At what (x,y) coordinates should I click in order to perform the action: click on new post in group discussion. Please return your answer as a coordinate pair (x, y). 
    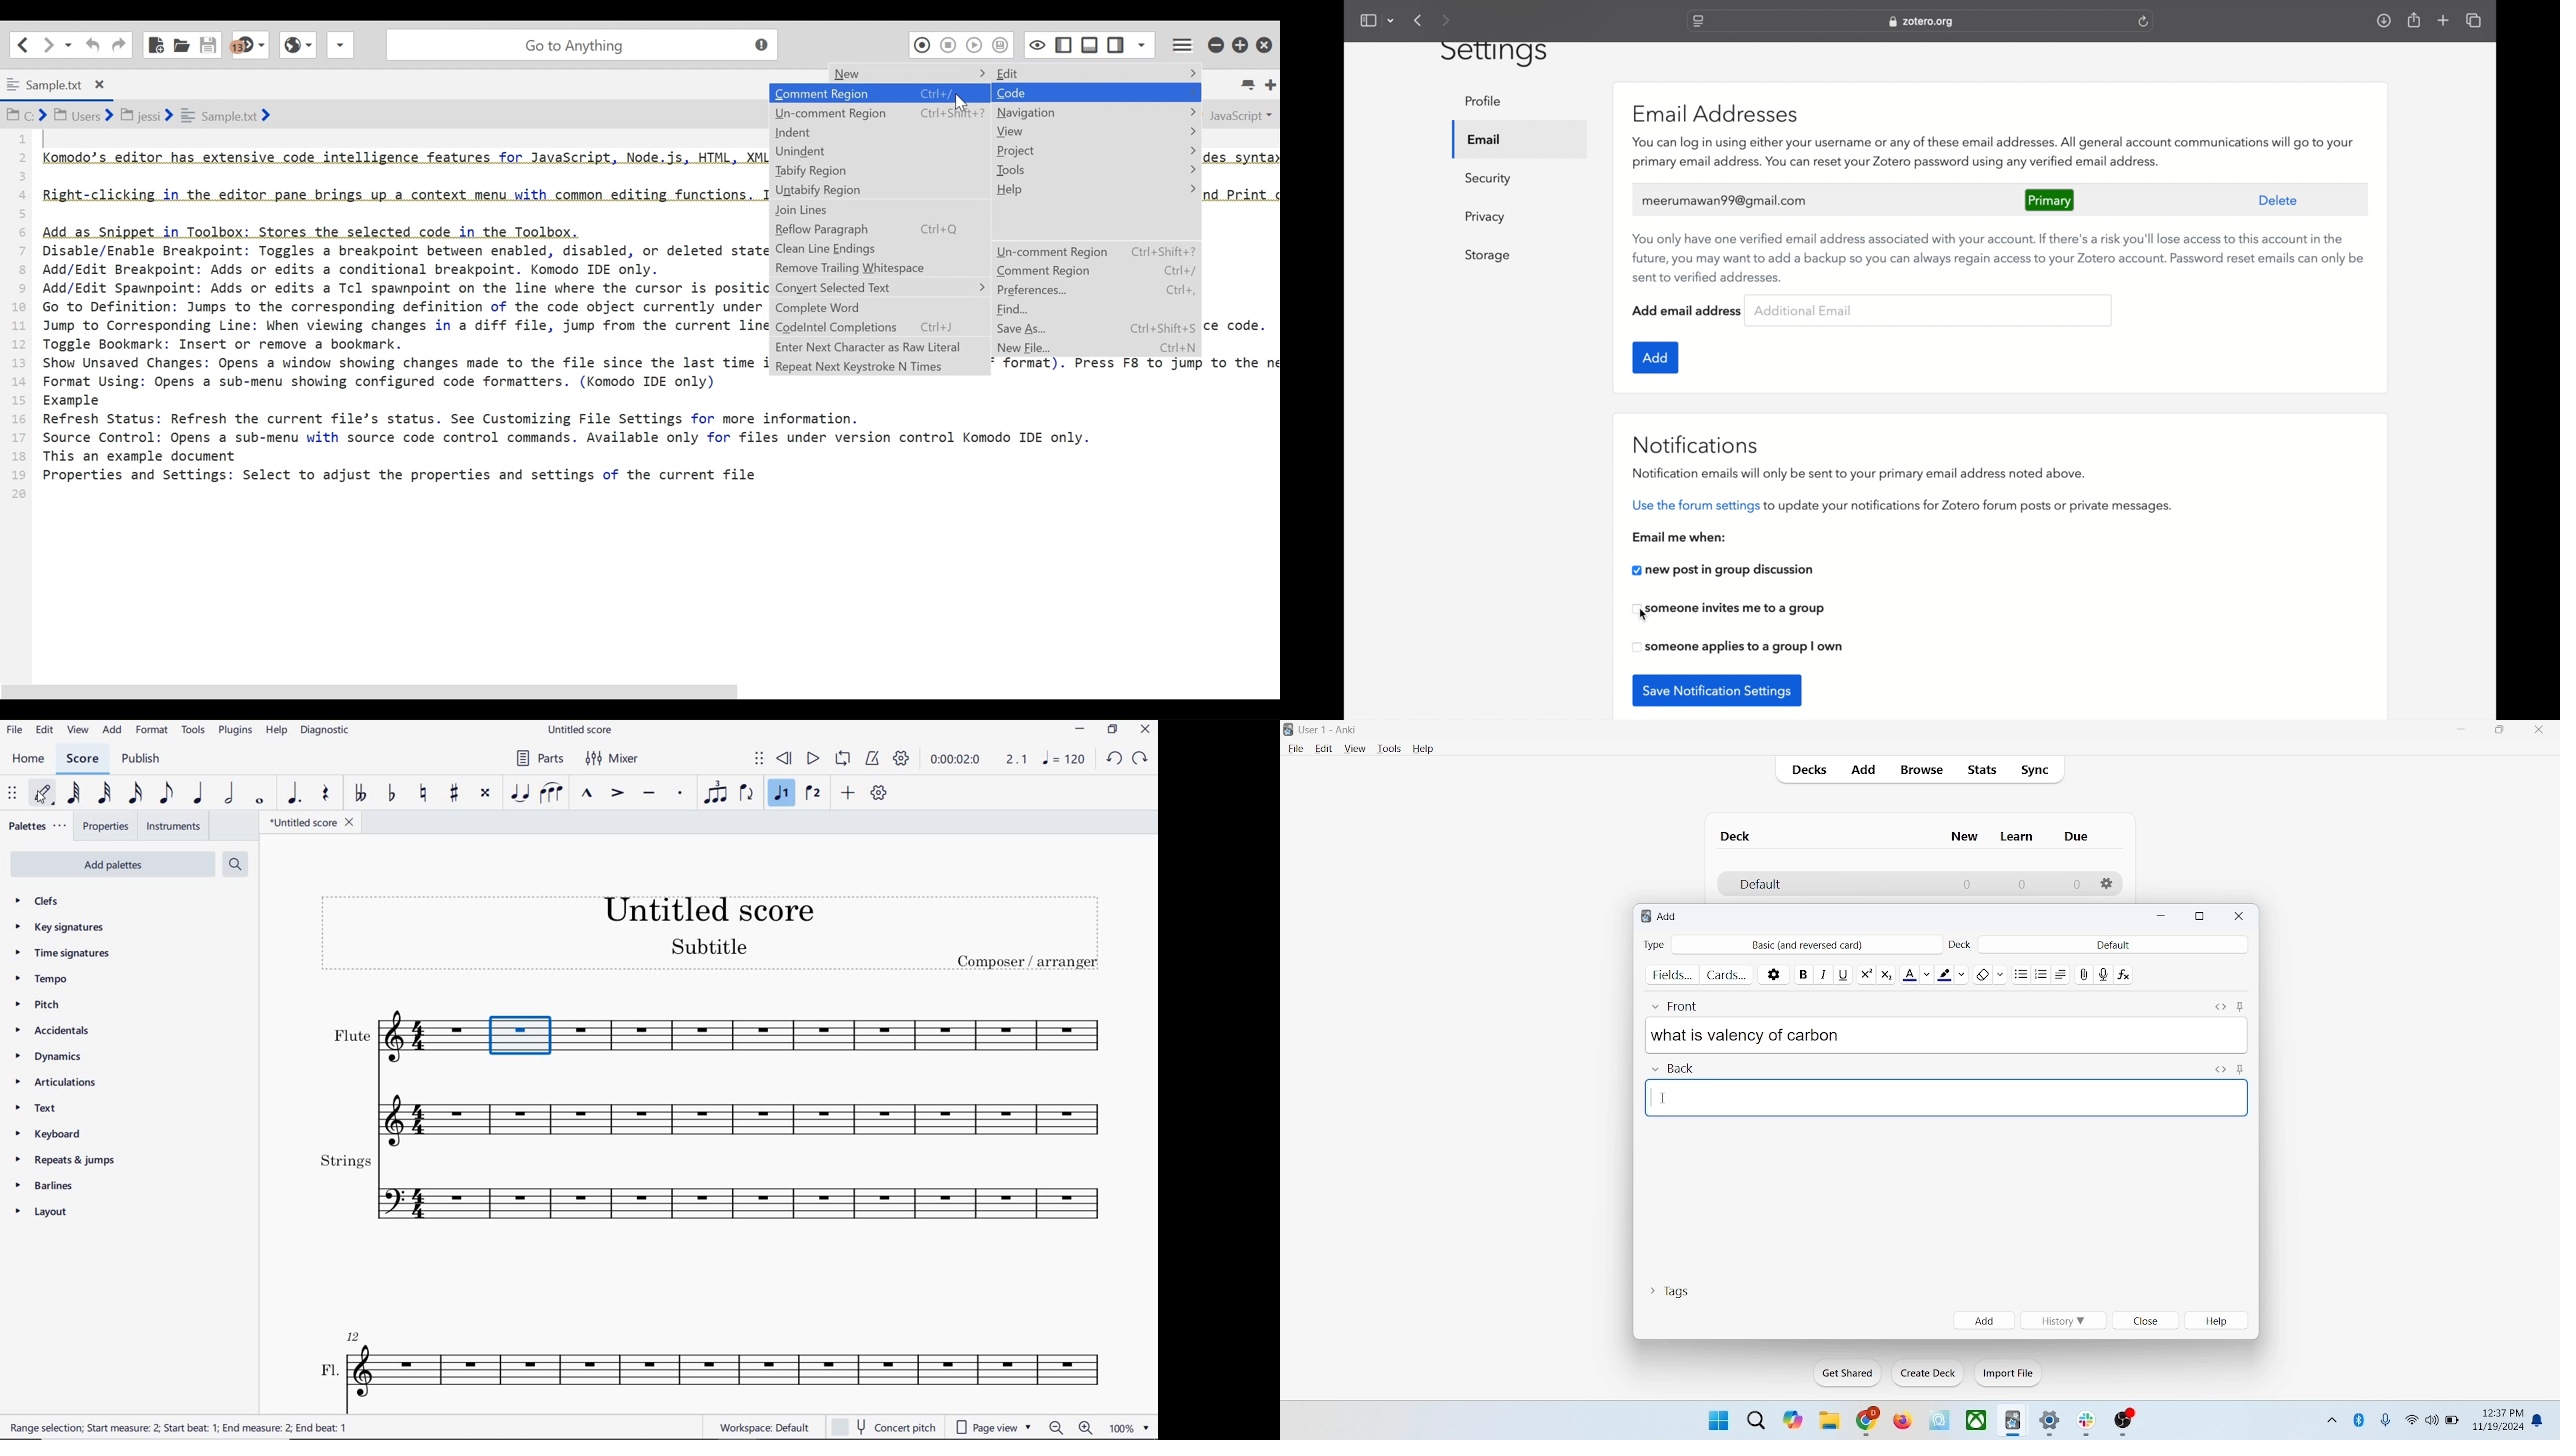
    Looking at the image, I should click on (1721, 570).